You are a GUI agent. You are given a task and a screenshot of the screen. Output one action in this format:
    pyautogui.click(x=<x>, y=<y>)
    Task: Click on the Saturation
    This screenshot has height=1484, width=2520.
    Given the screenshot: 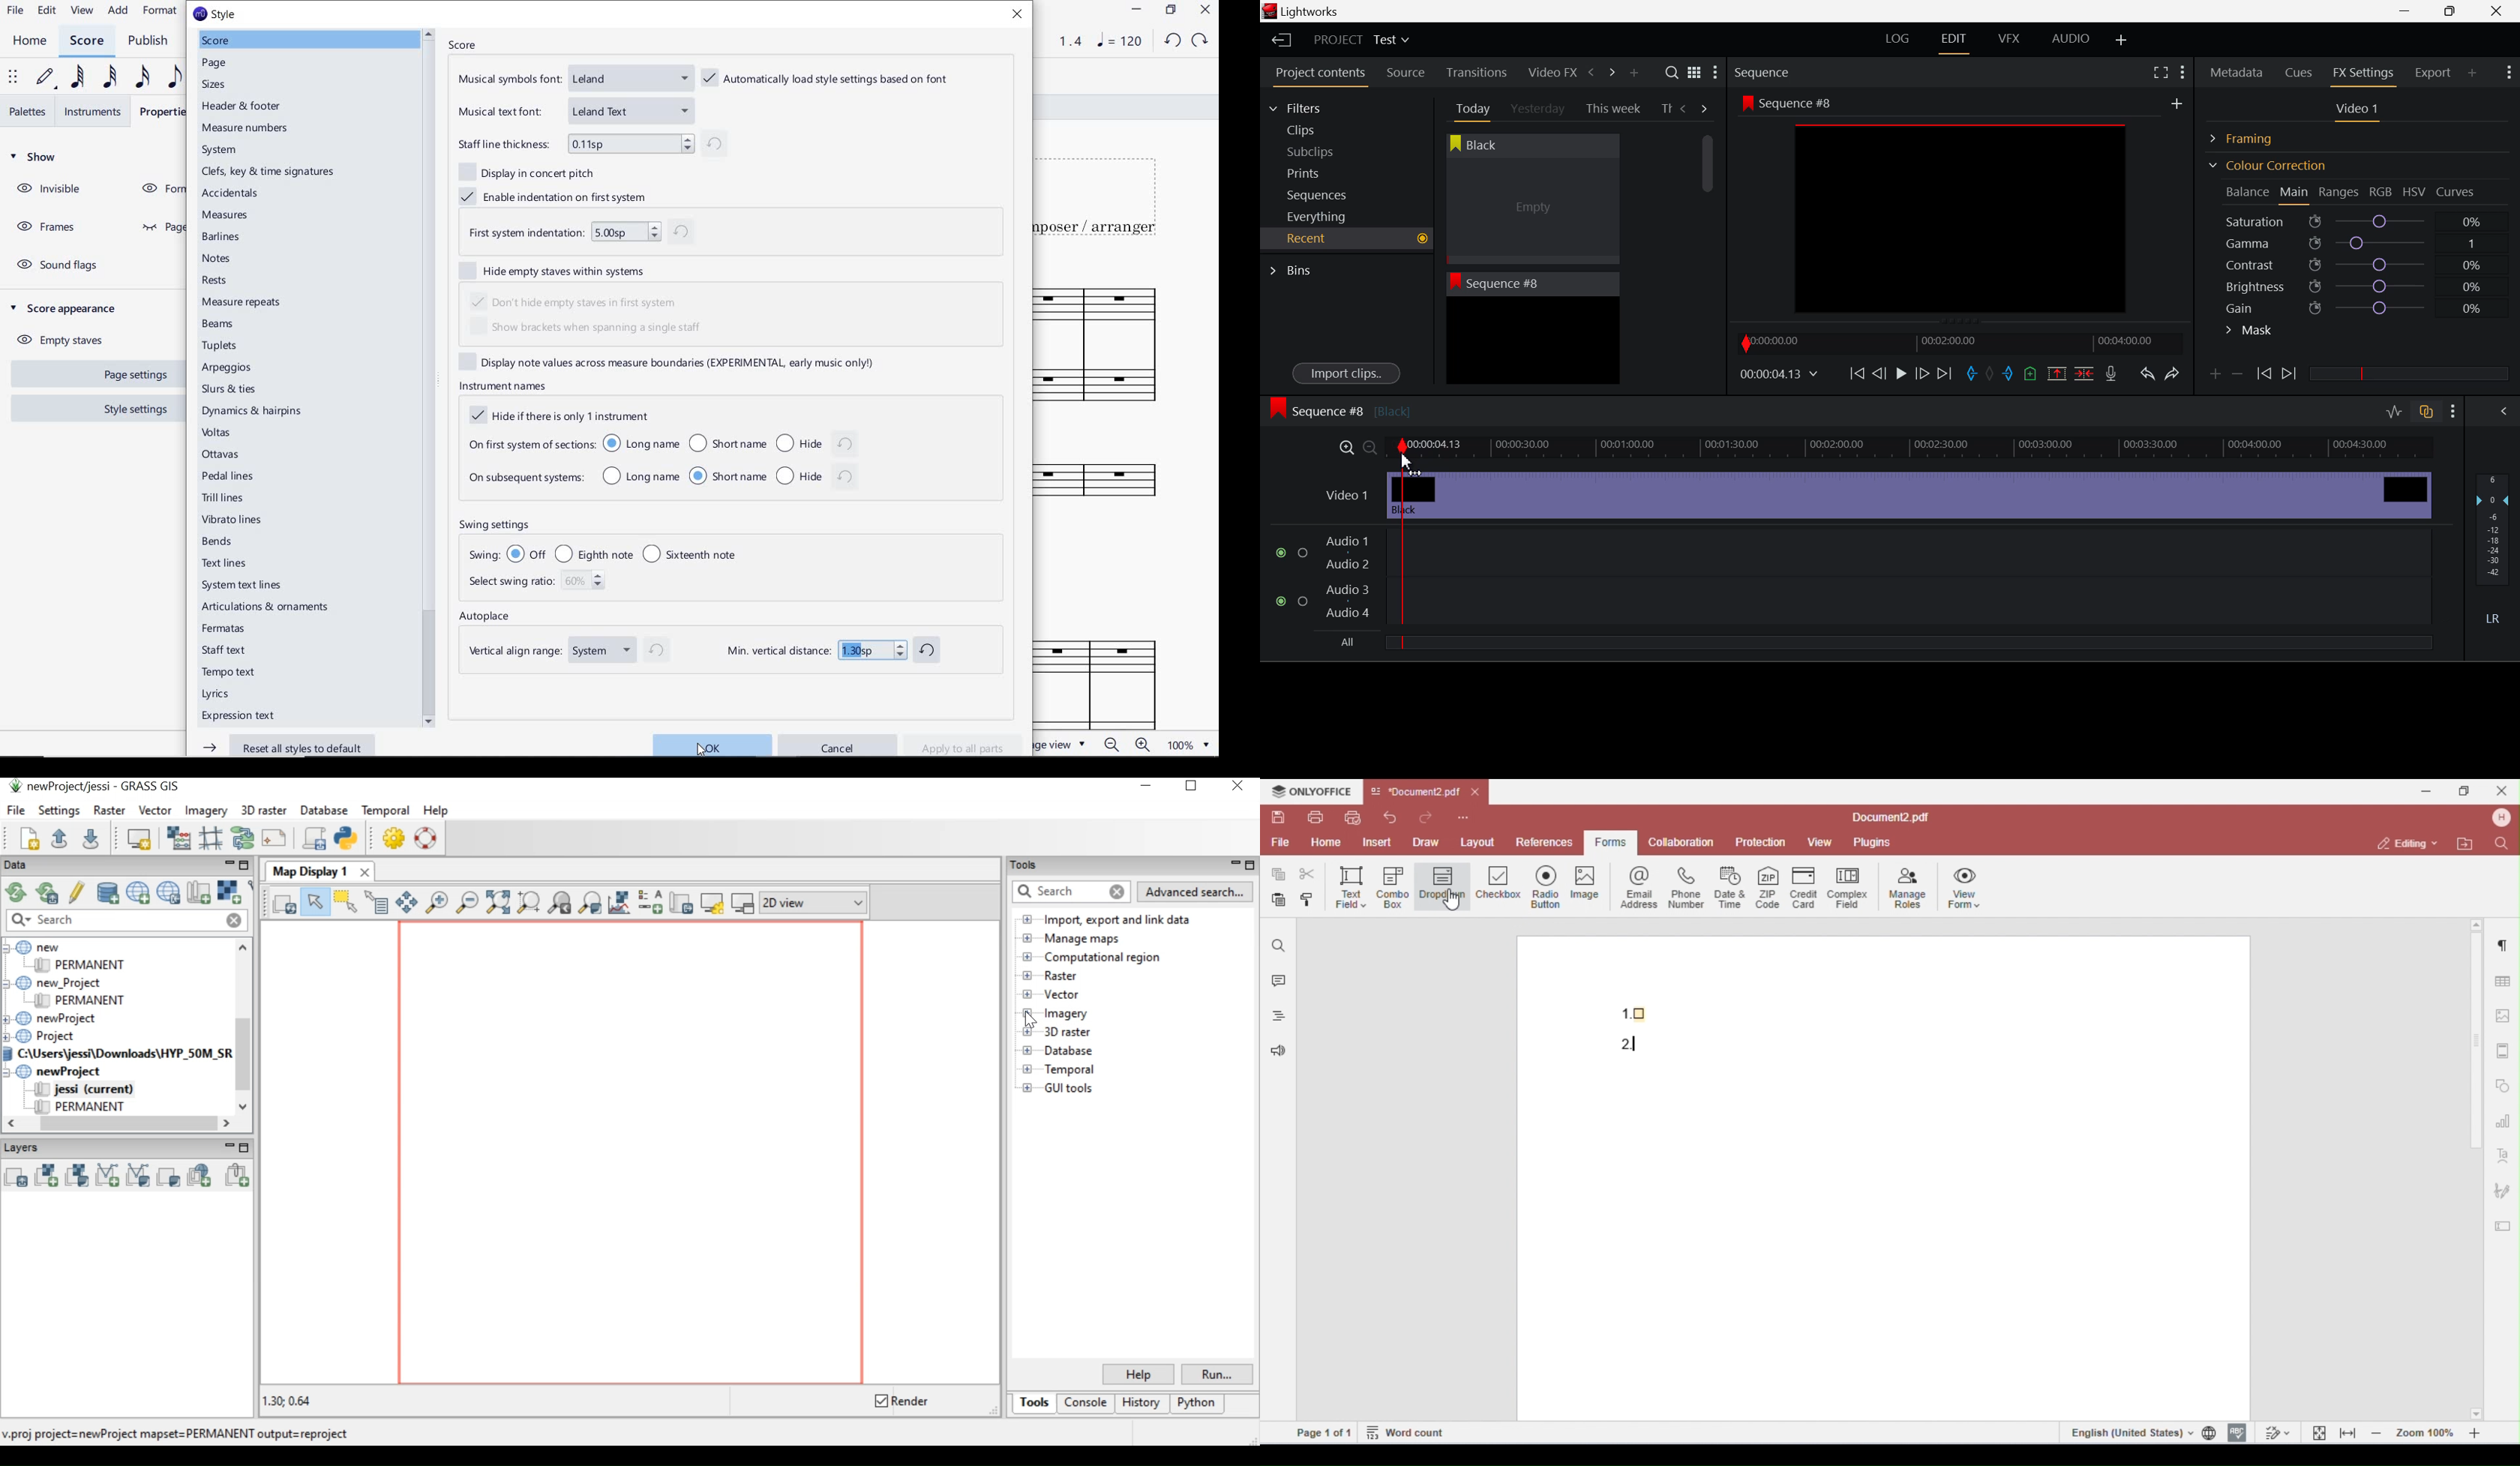 What is the action you would take?
    pyautogui.click(x=2355, y=219)
    